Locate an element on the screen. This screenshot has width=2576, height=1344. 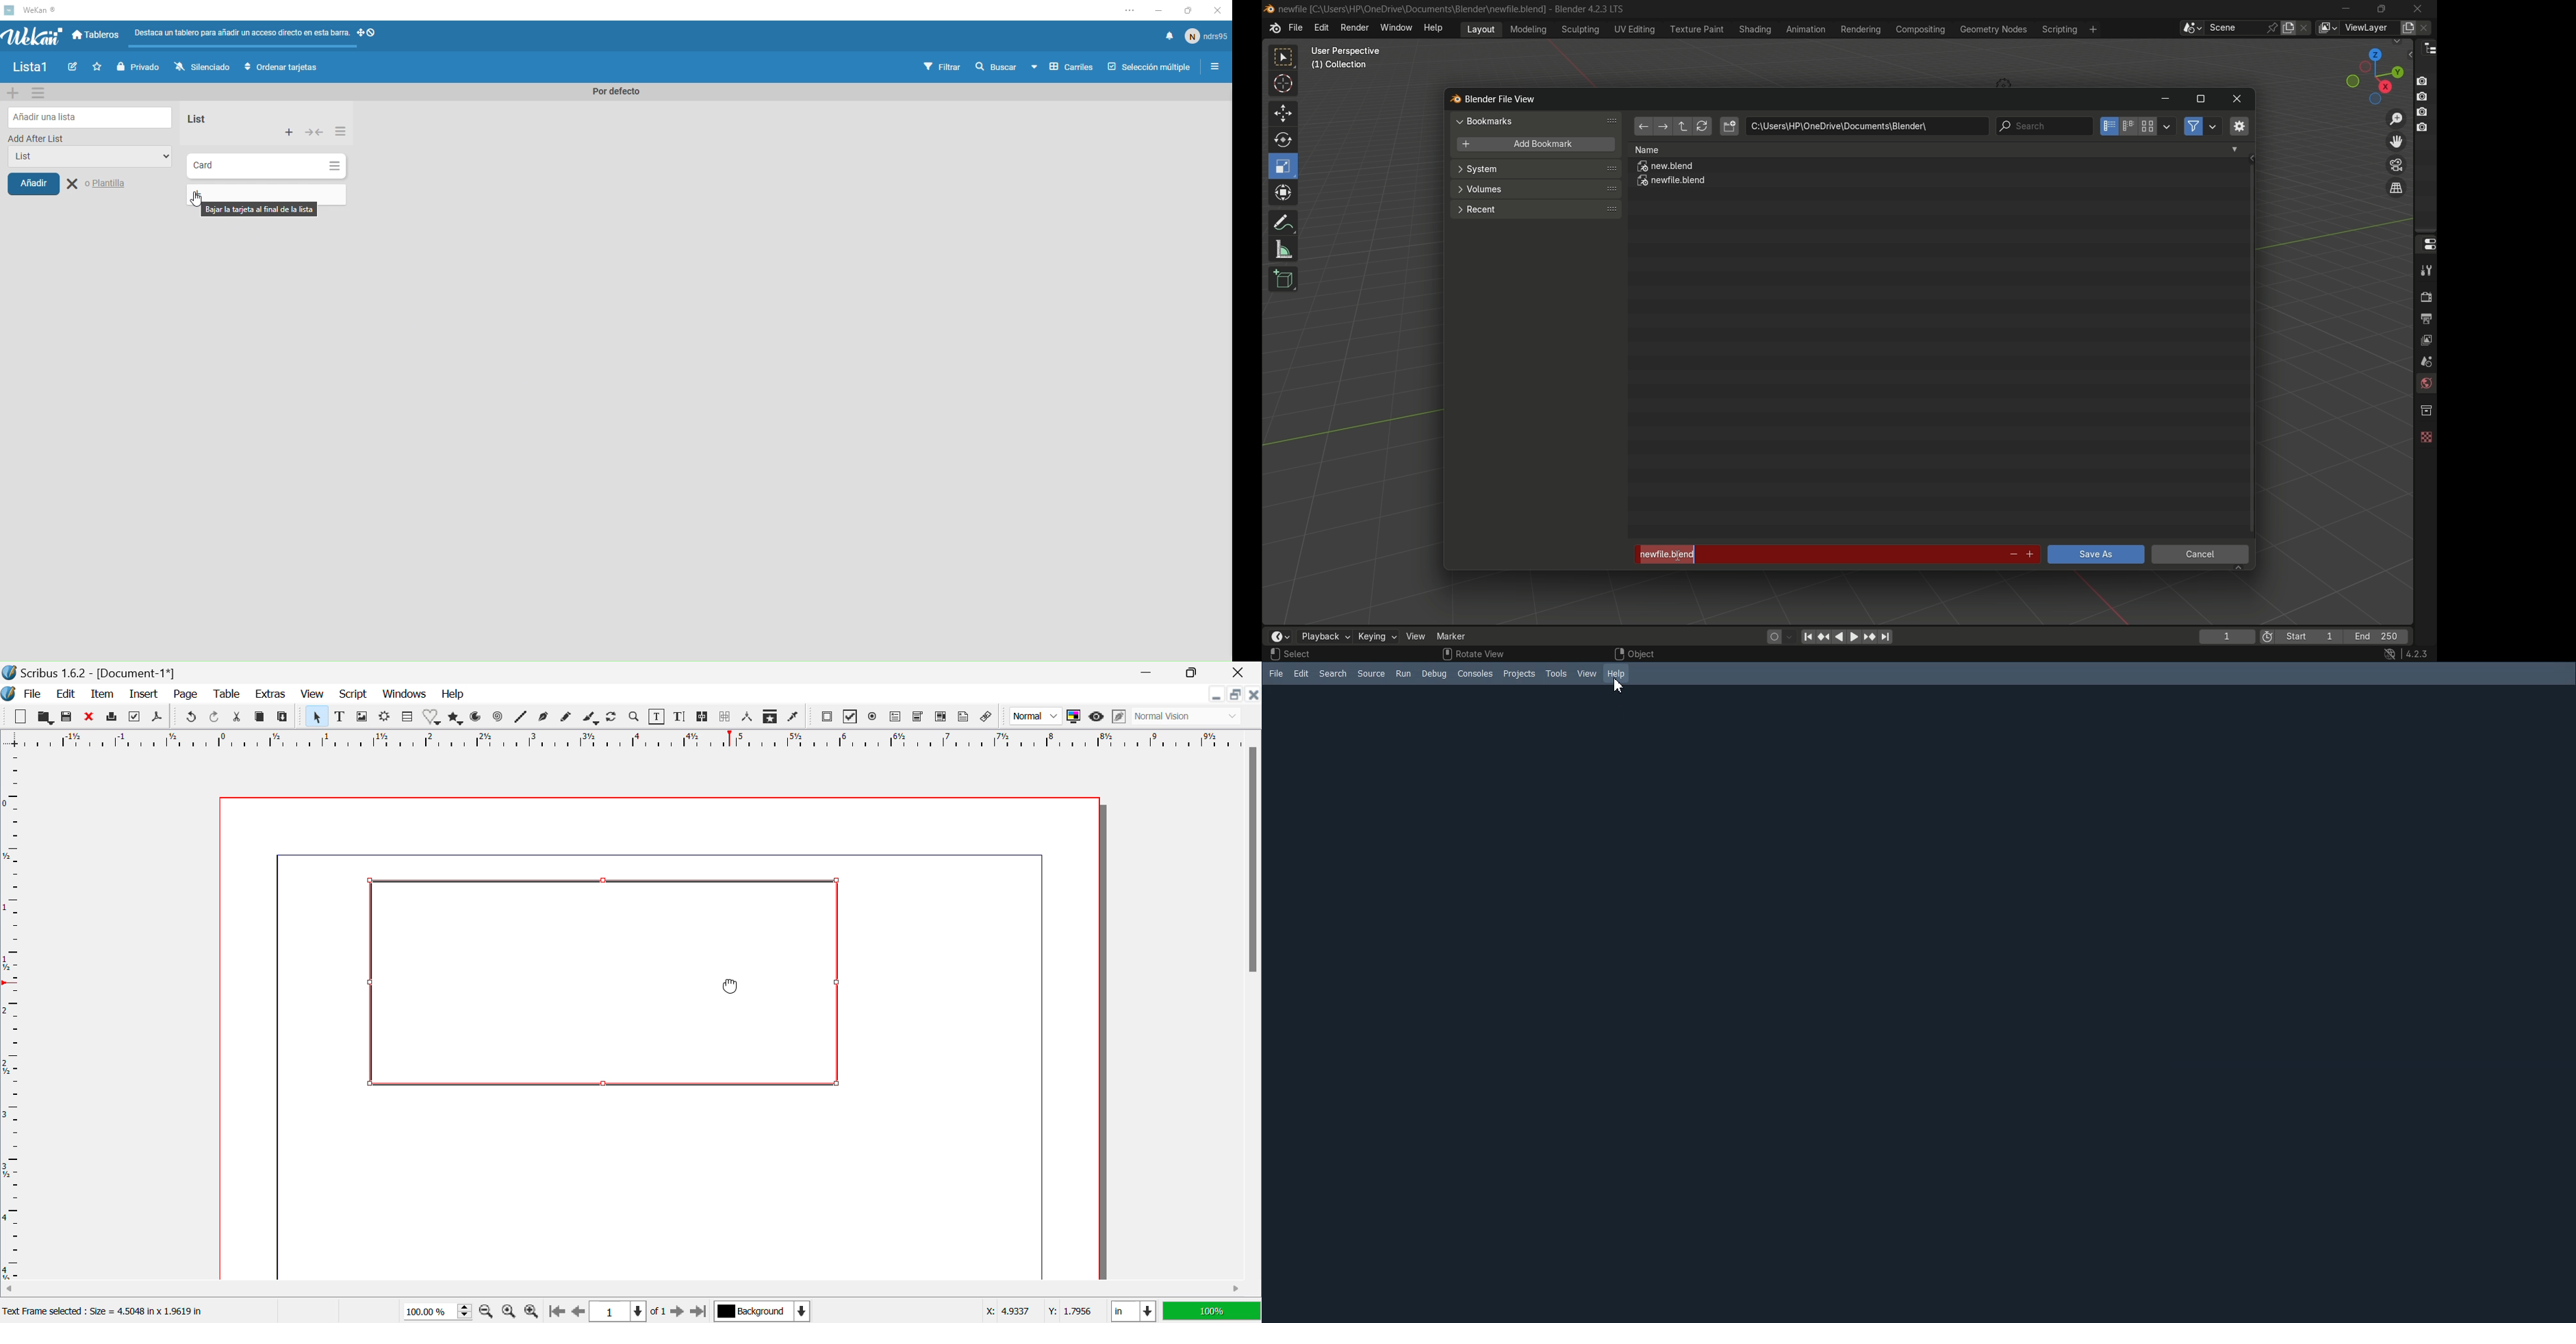
maximise is located at coordinates (1185, 12).